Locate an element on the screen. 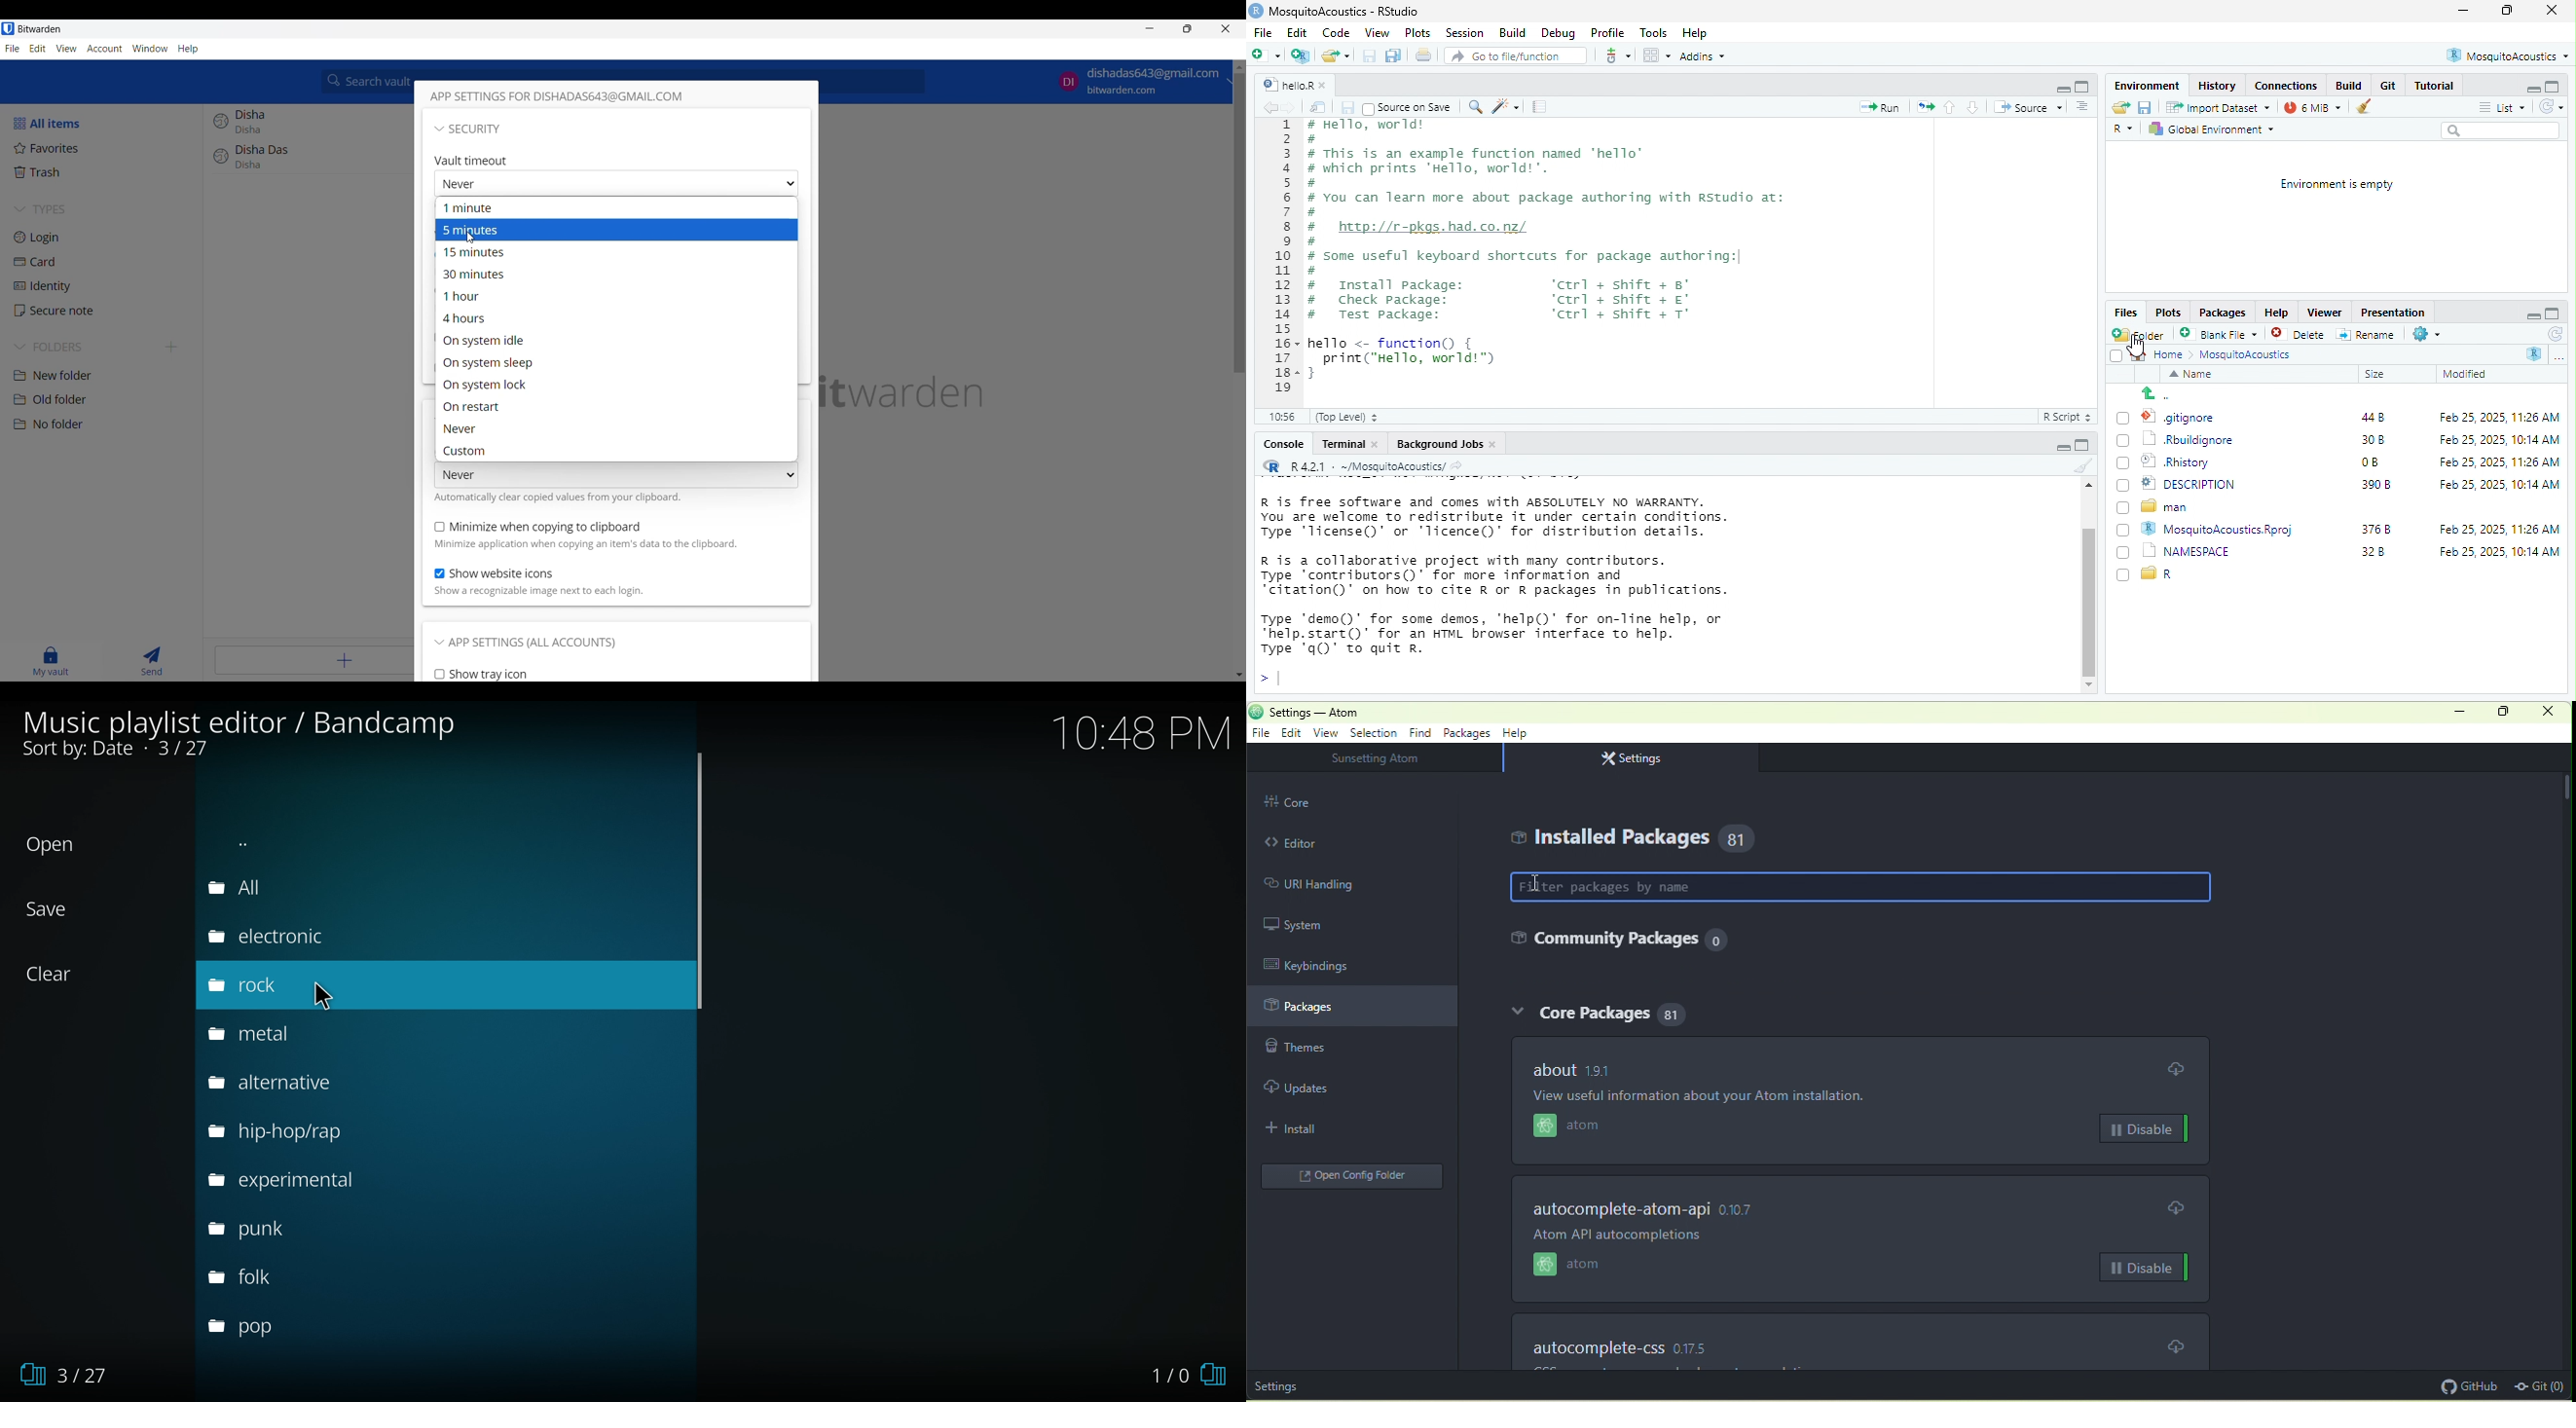 The image size is (2576, 1428). save current document is located at coordinates (1371, 55).